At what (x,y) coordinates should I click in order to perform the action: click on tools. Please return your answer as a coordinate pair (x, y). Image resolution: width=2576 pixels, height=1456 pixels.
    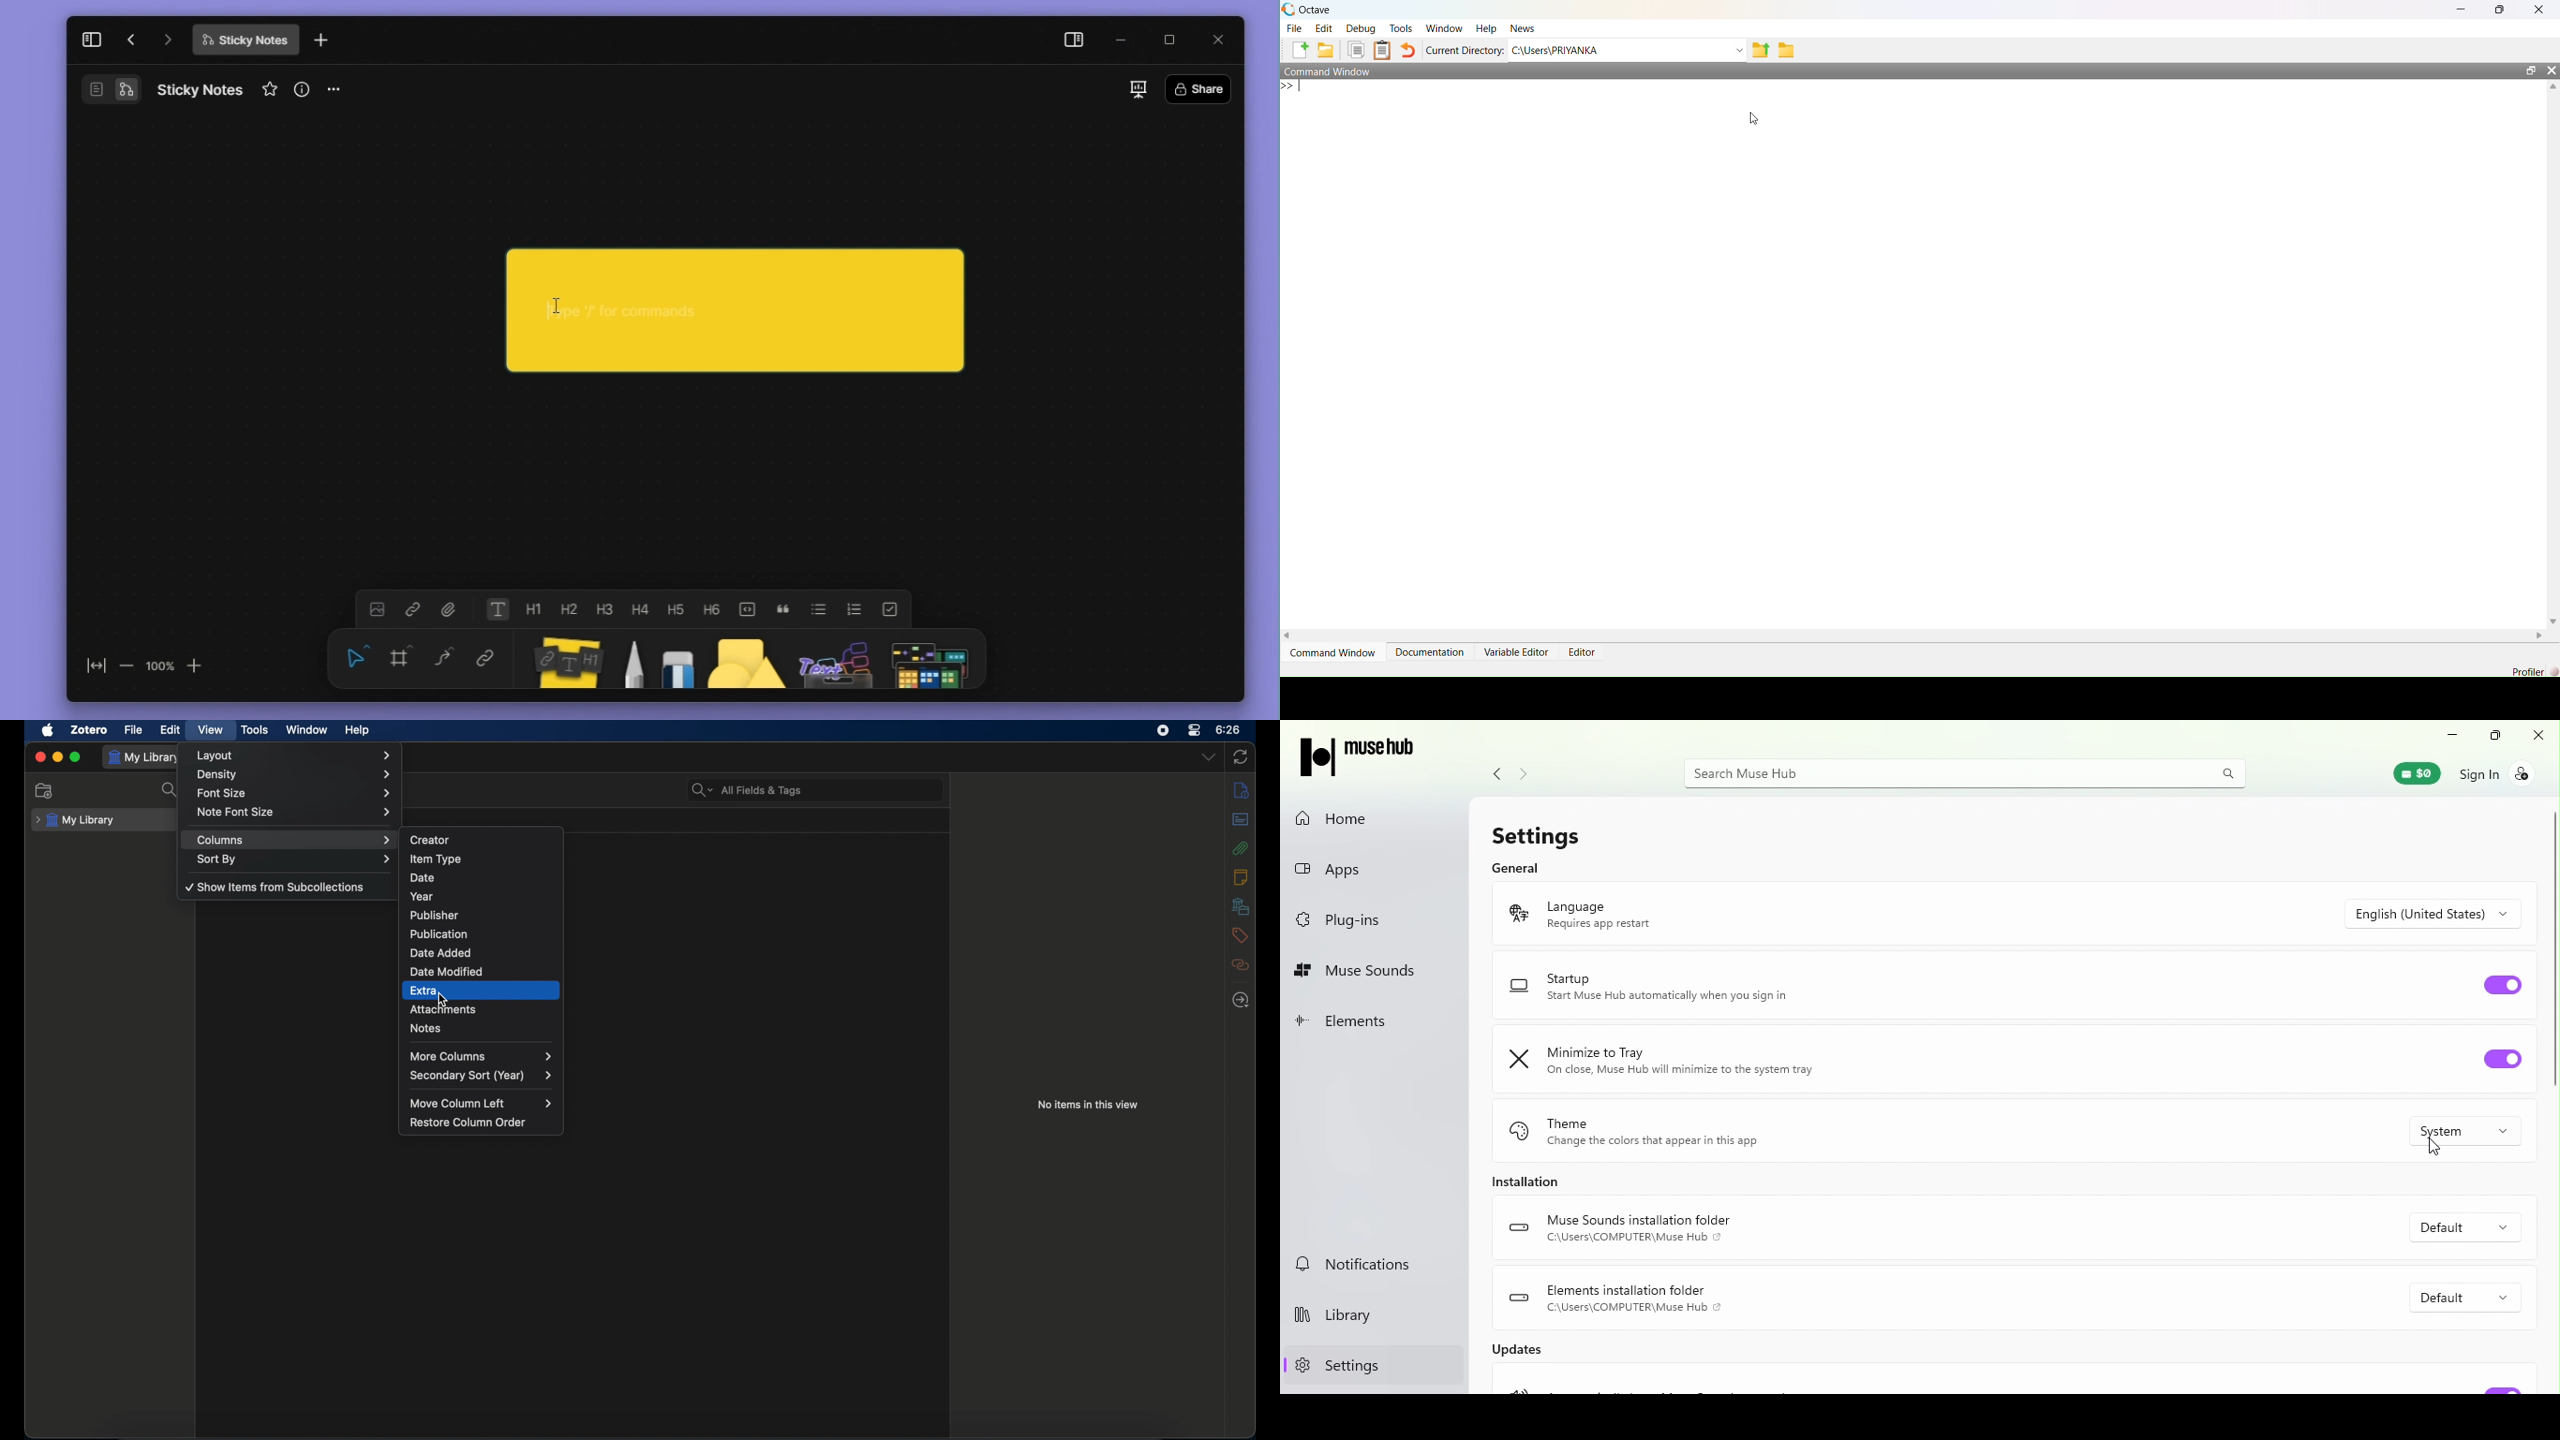
    Looking at the image, I should click on (255, 729).